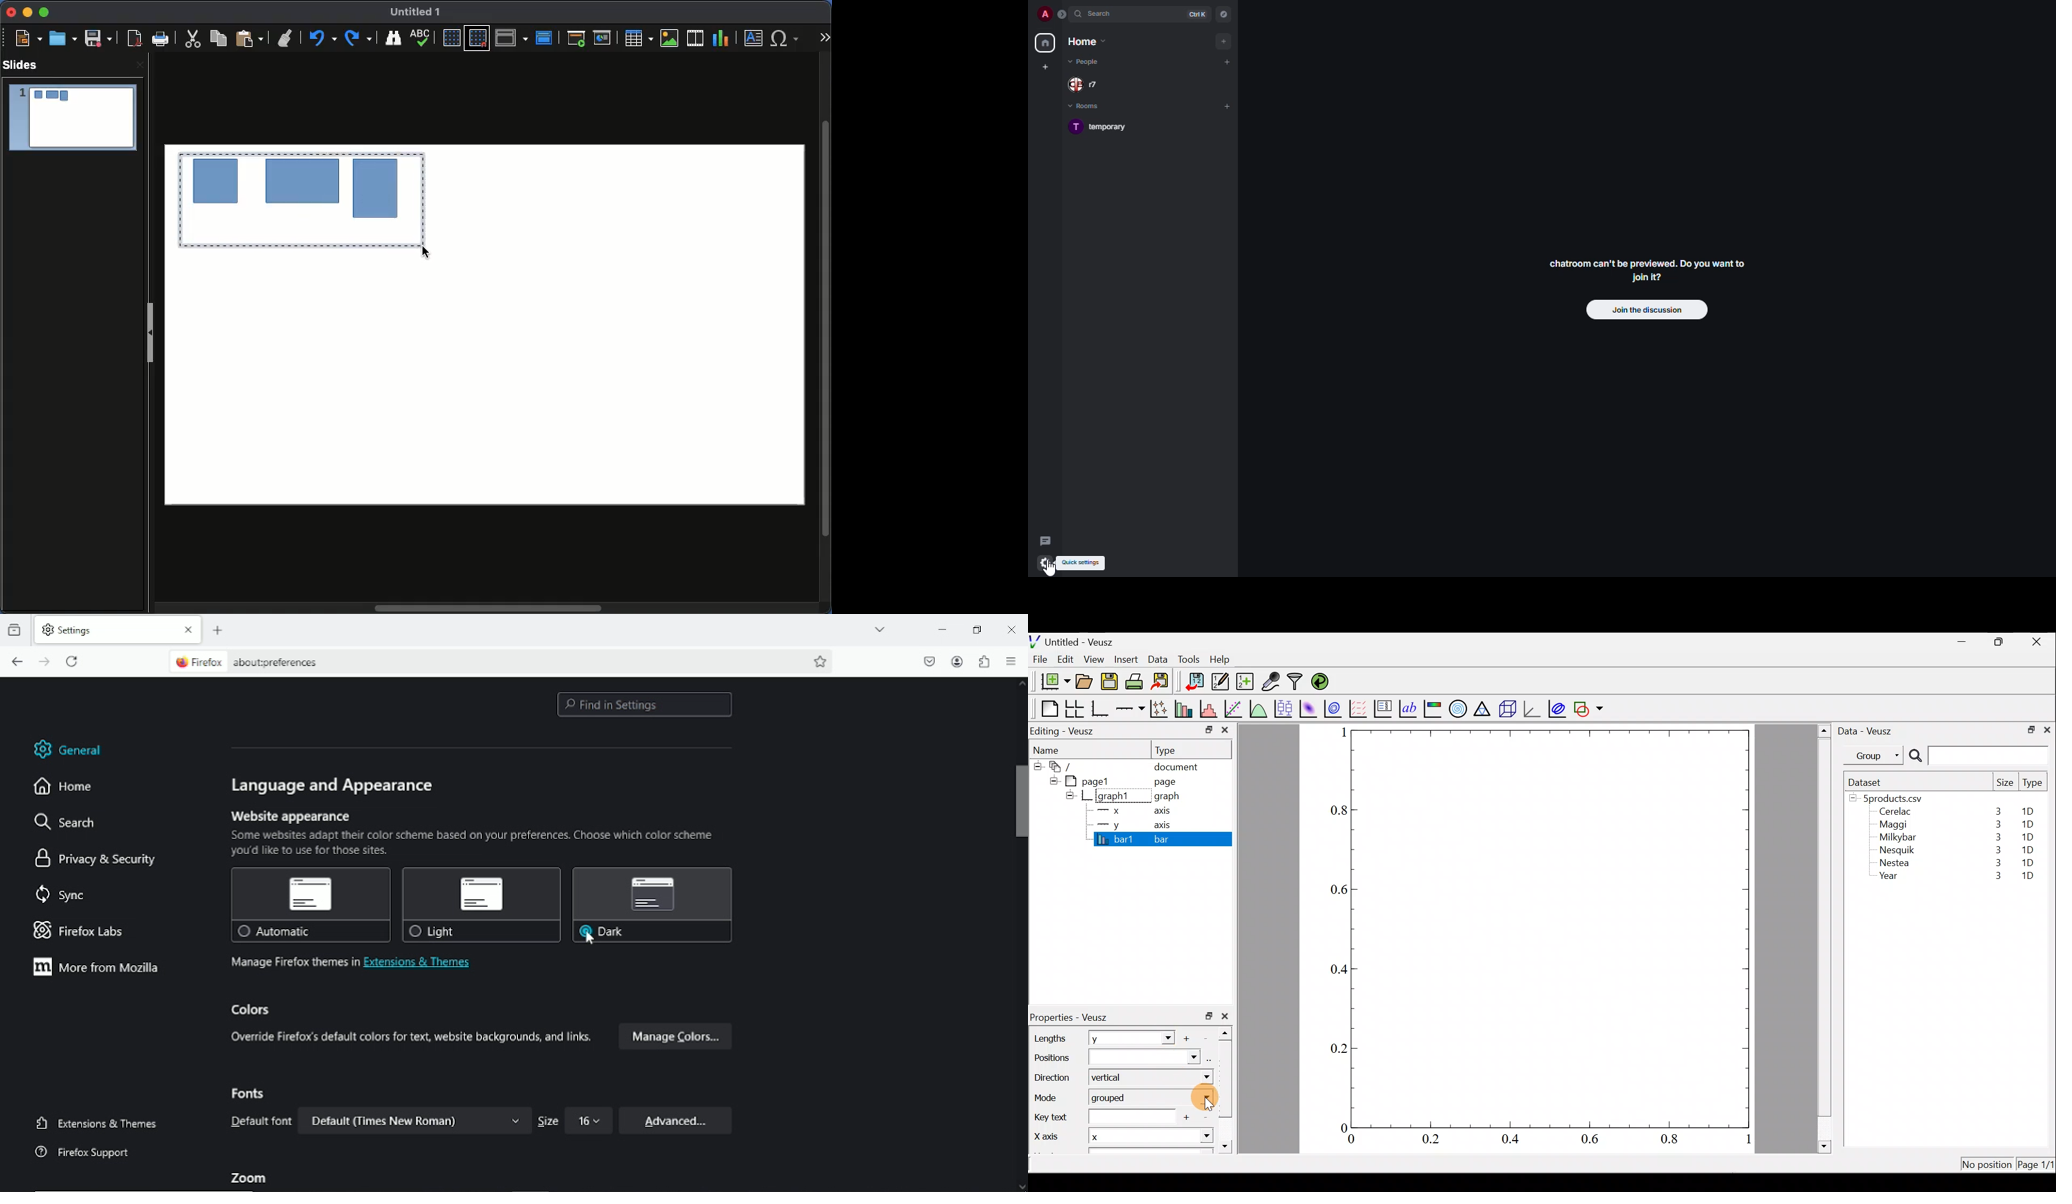  What do you see at coordinates (1055, 1079) in the screenshot?
I see `Direction` at bounding box center [1055, 1079].